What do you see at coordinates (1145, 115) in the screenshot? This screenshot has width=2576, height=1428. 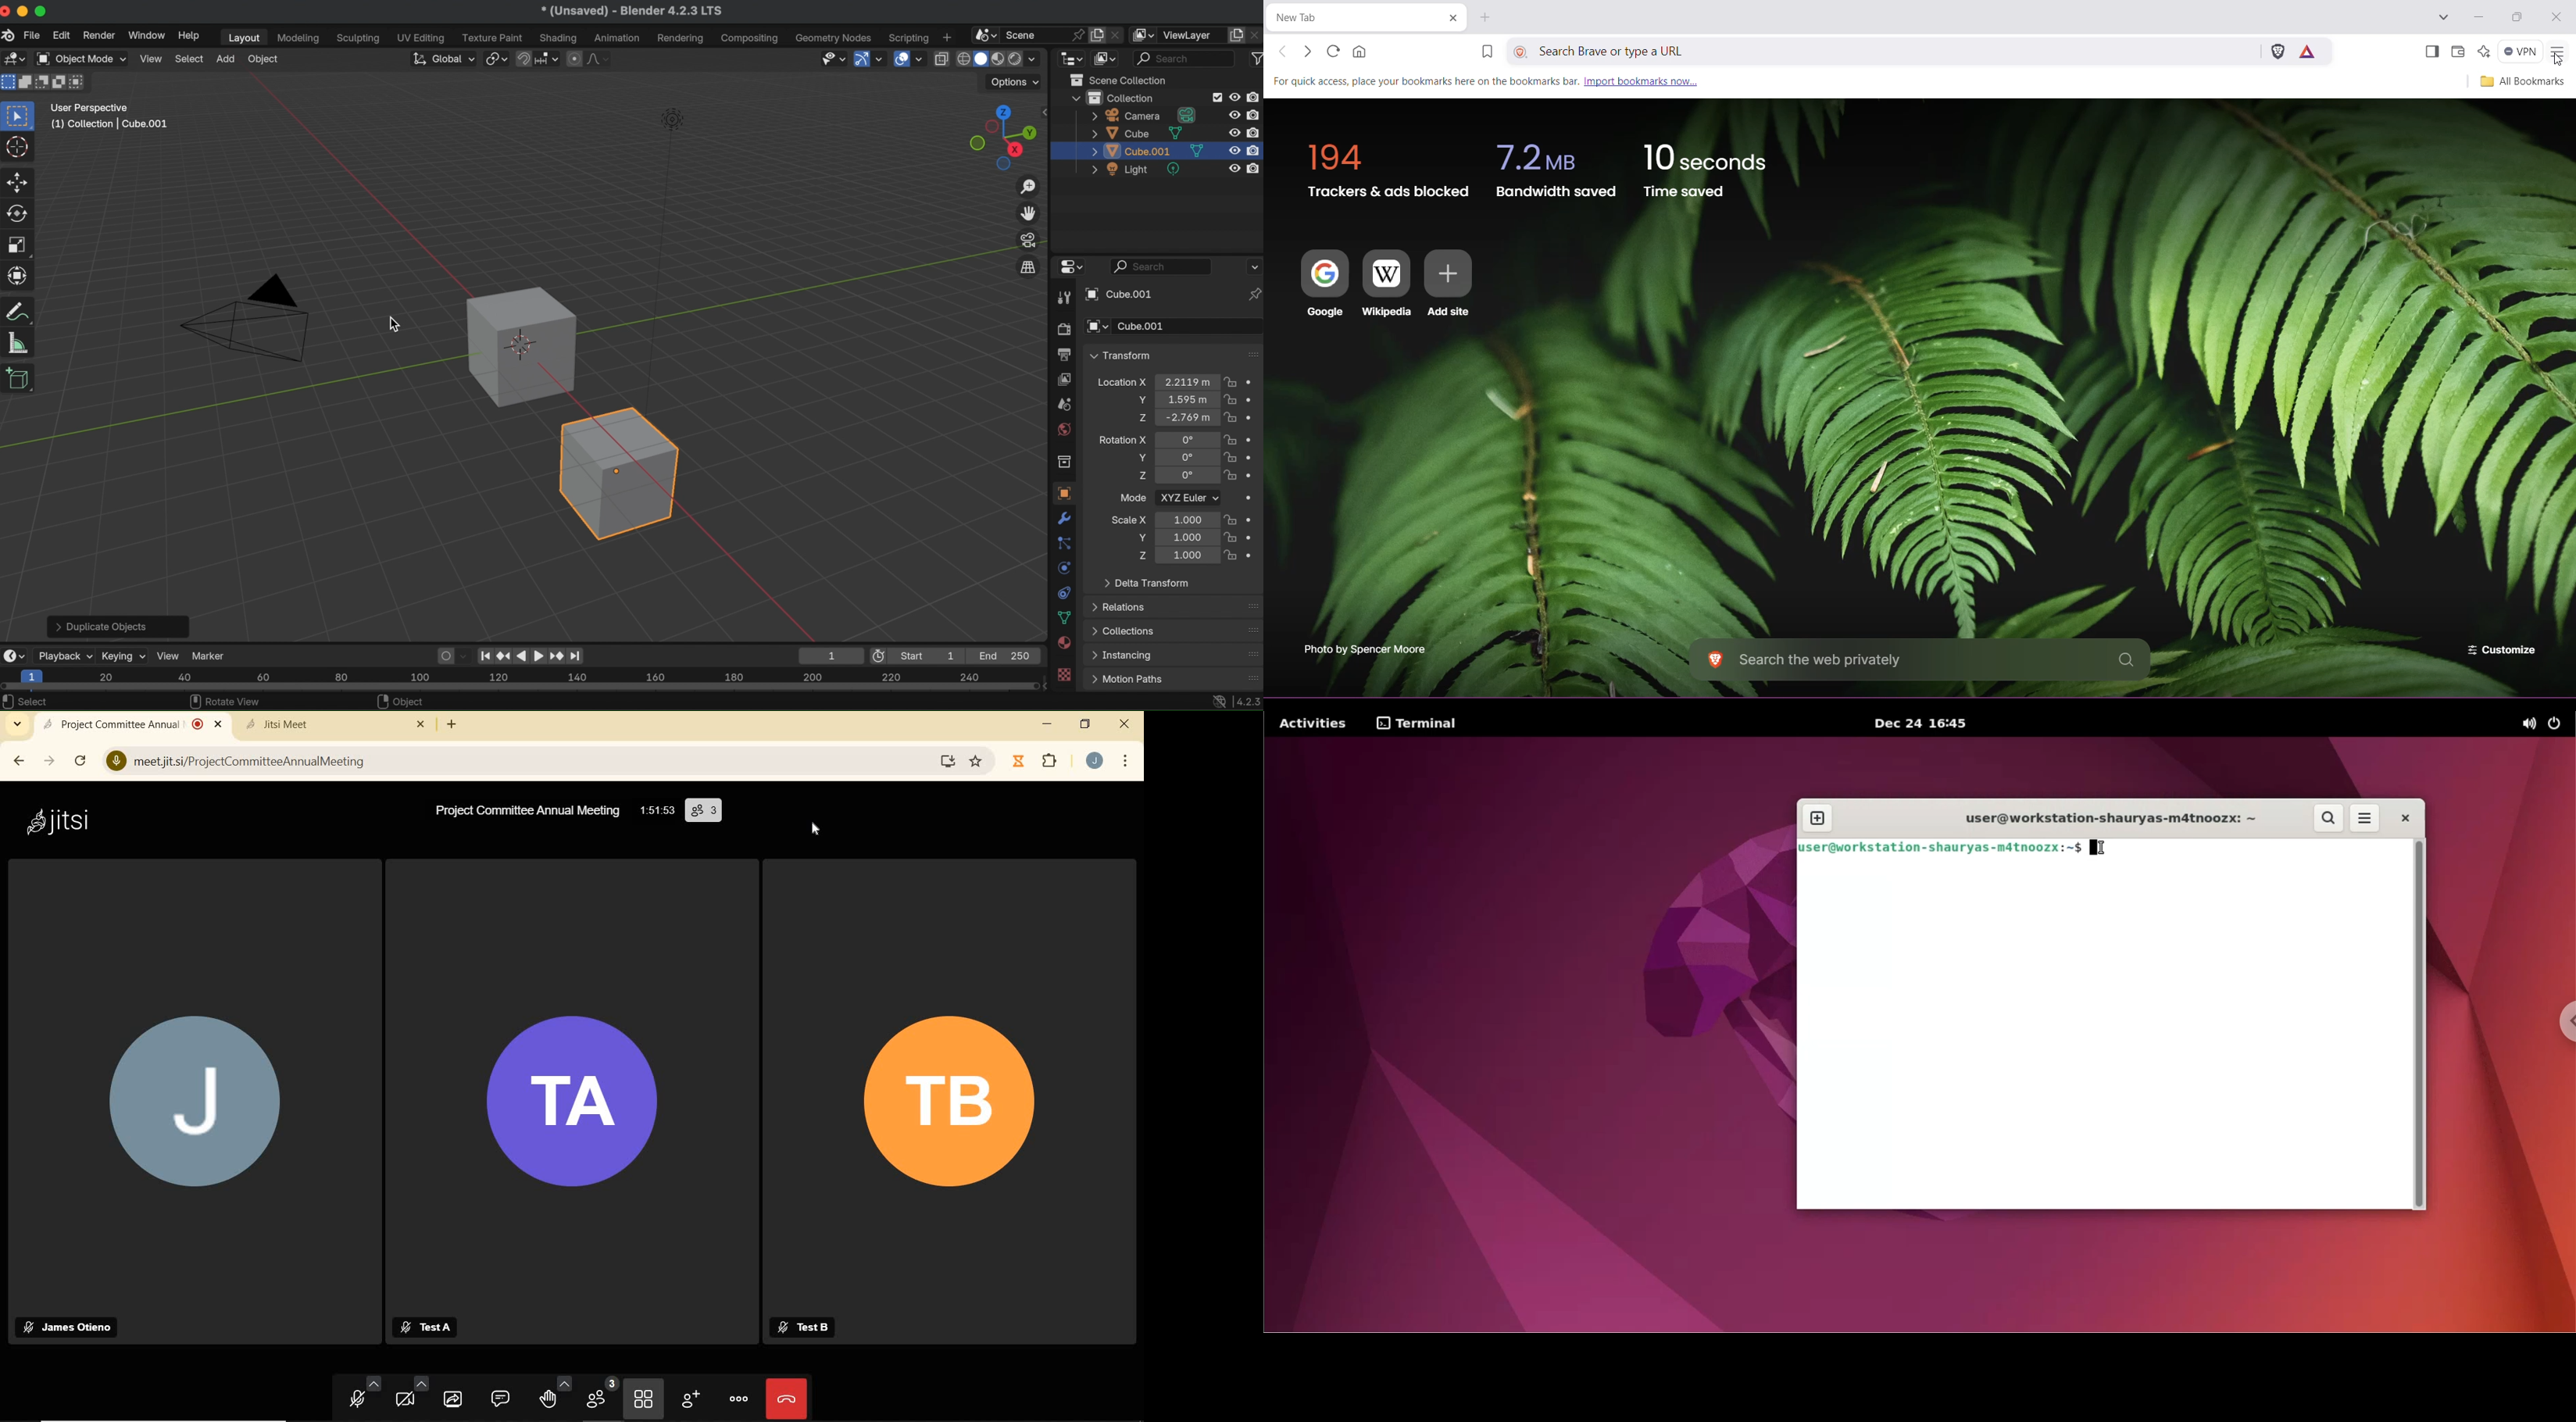 I see `camera` at bounding box center [1145, 115].